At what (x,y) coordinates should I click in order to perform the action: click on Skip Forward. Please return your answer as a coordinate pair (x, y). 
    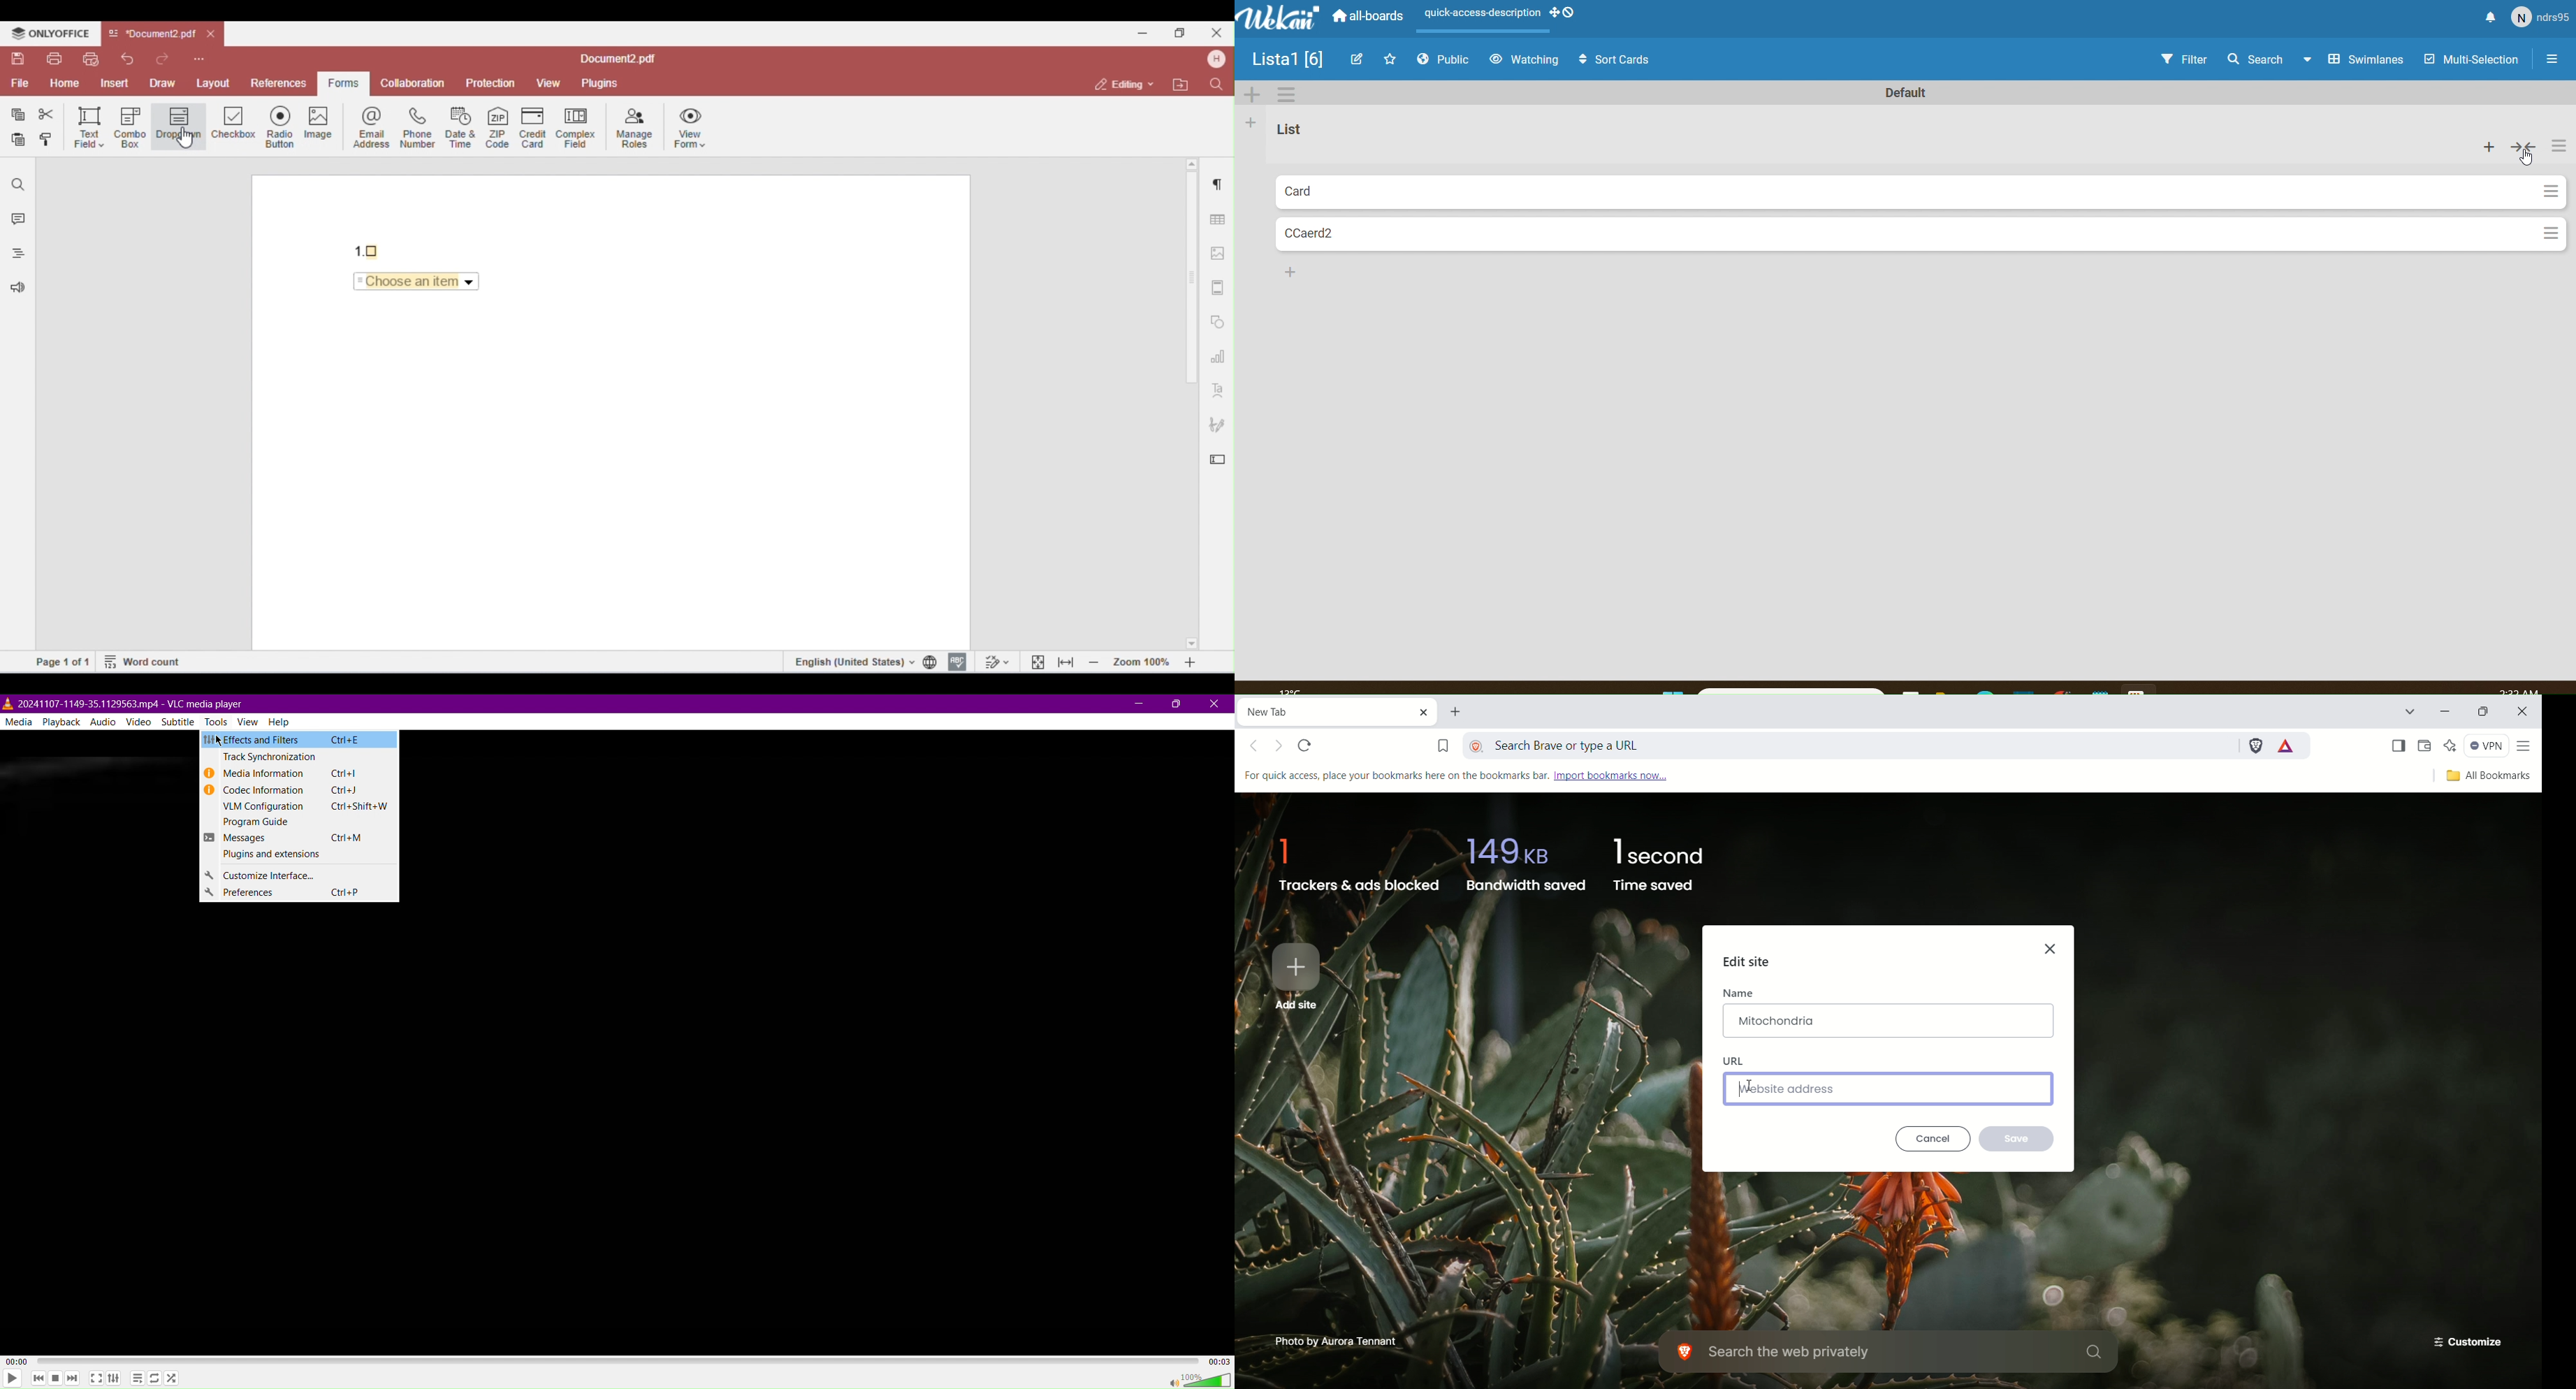
    Looking at the image, I should click on (73, 1379).